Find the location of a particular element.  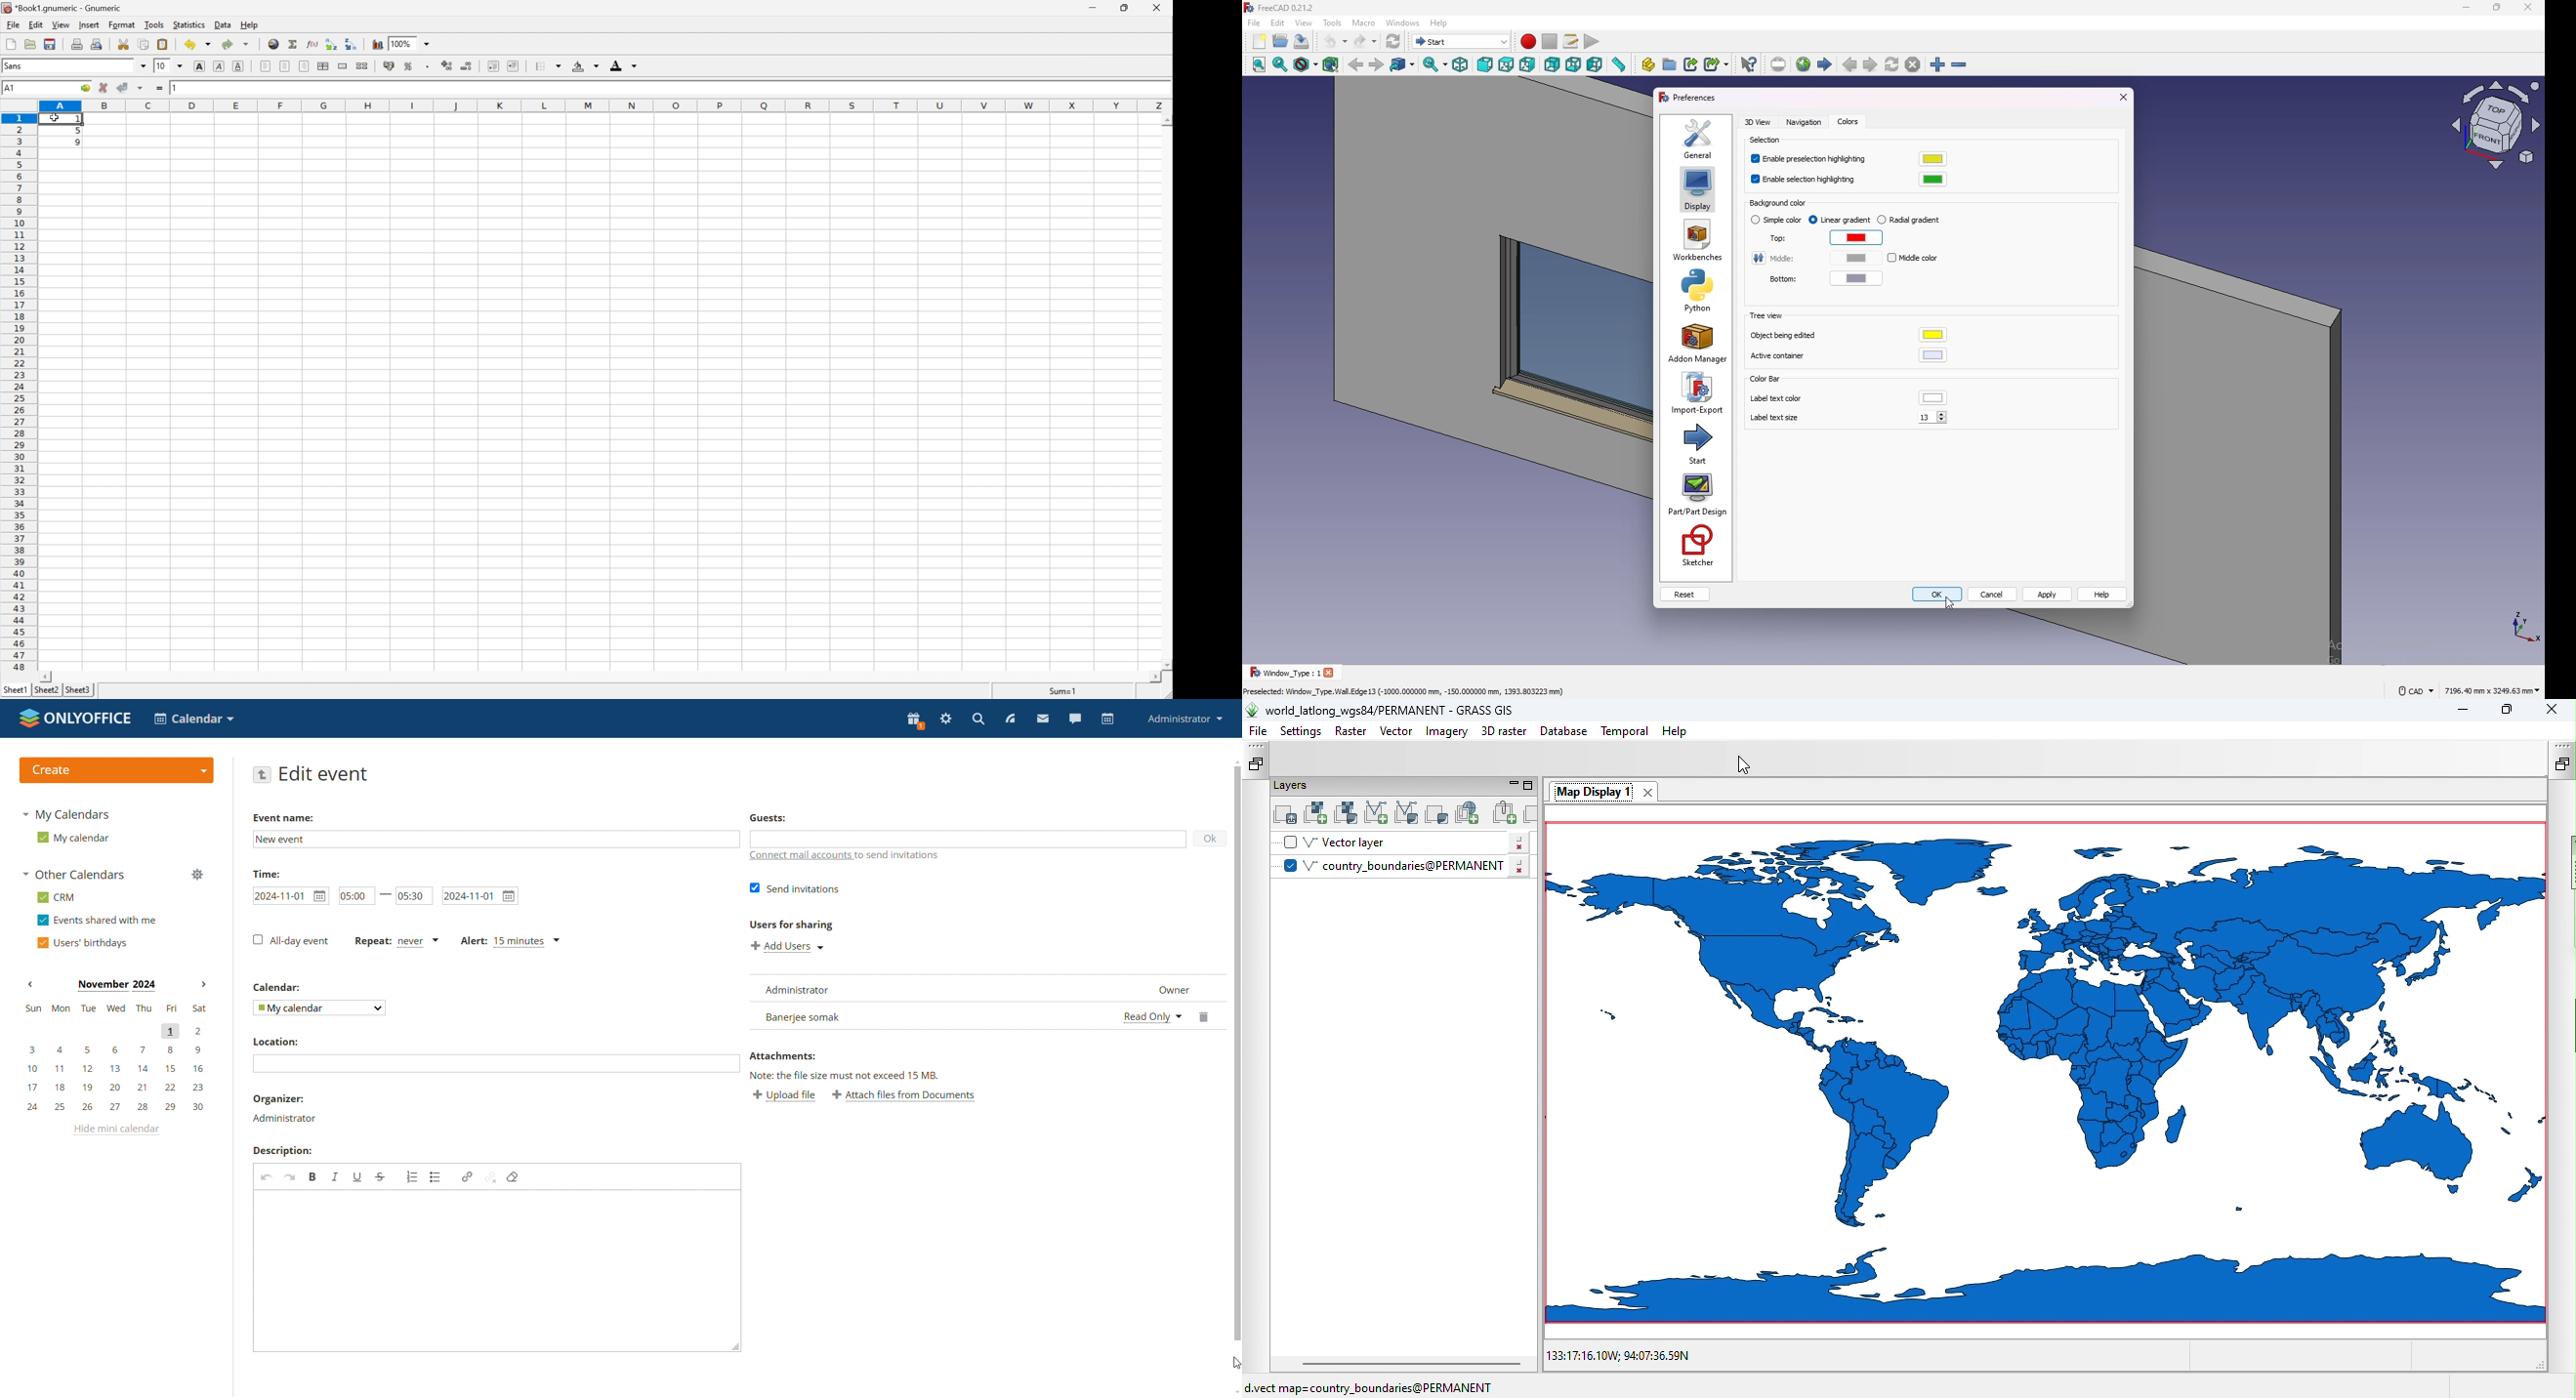

new is located at coordinates (11, 42).